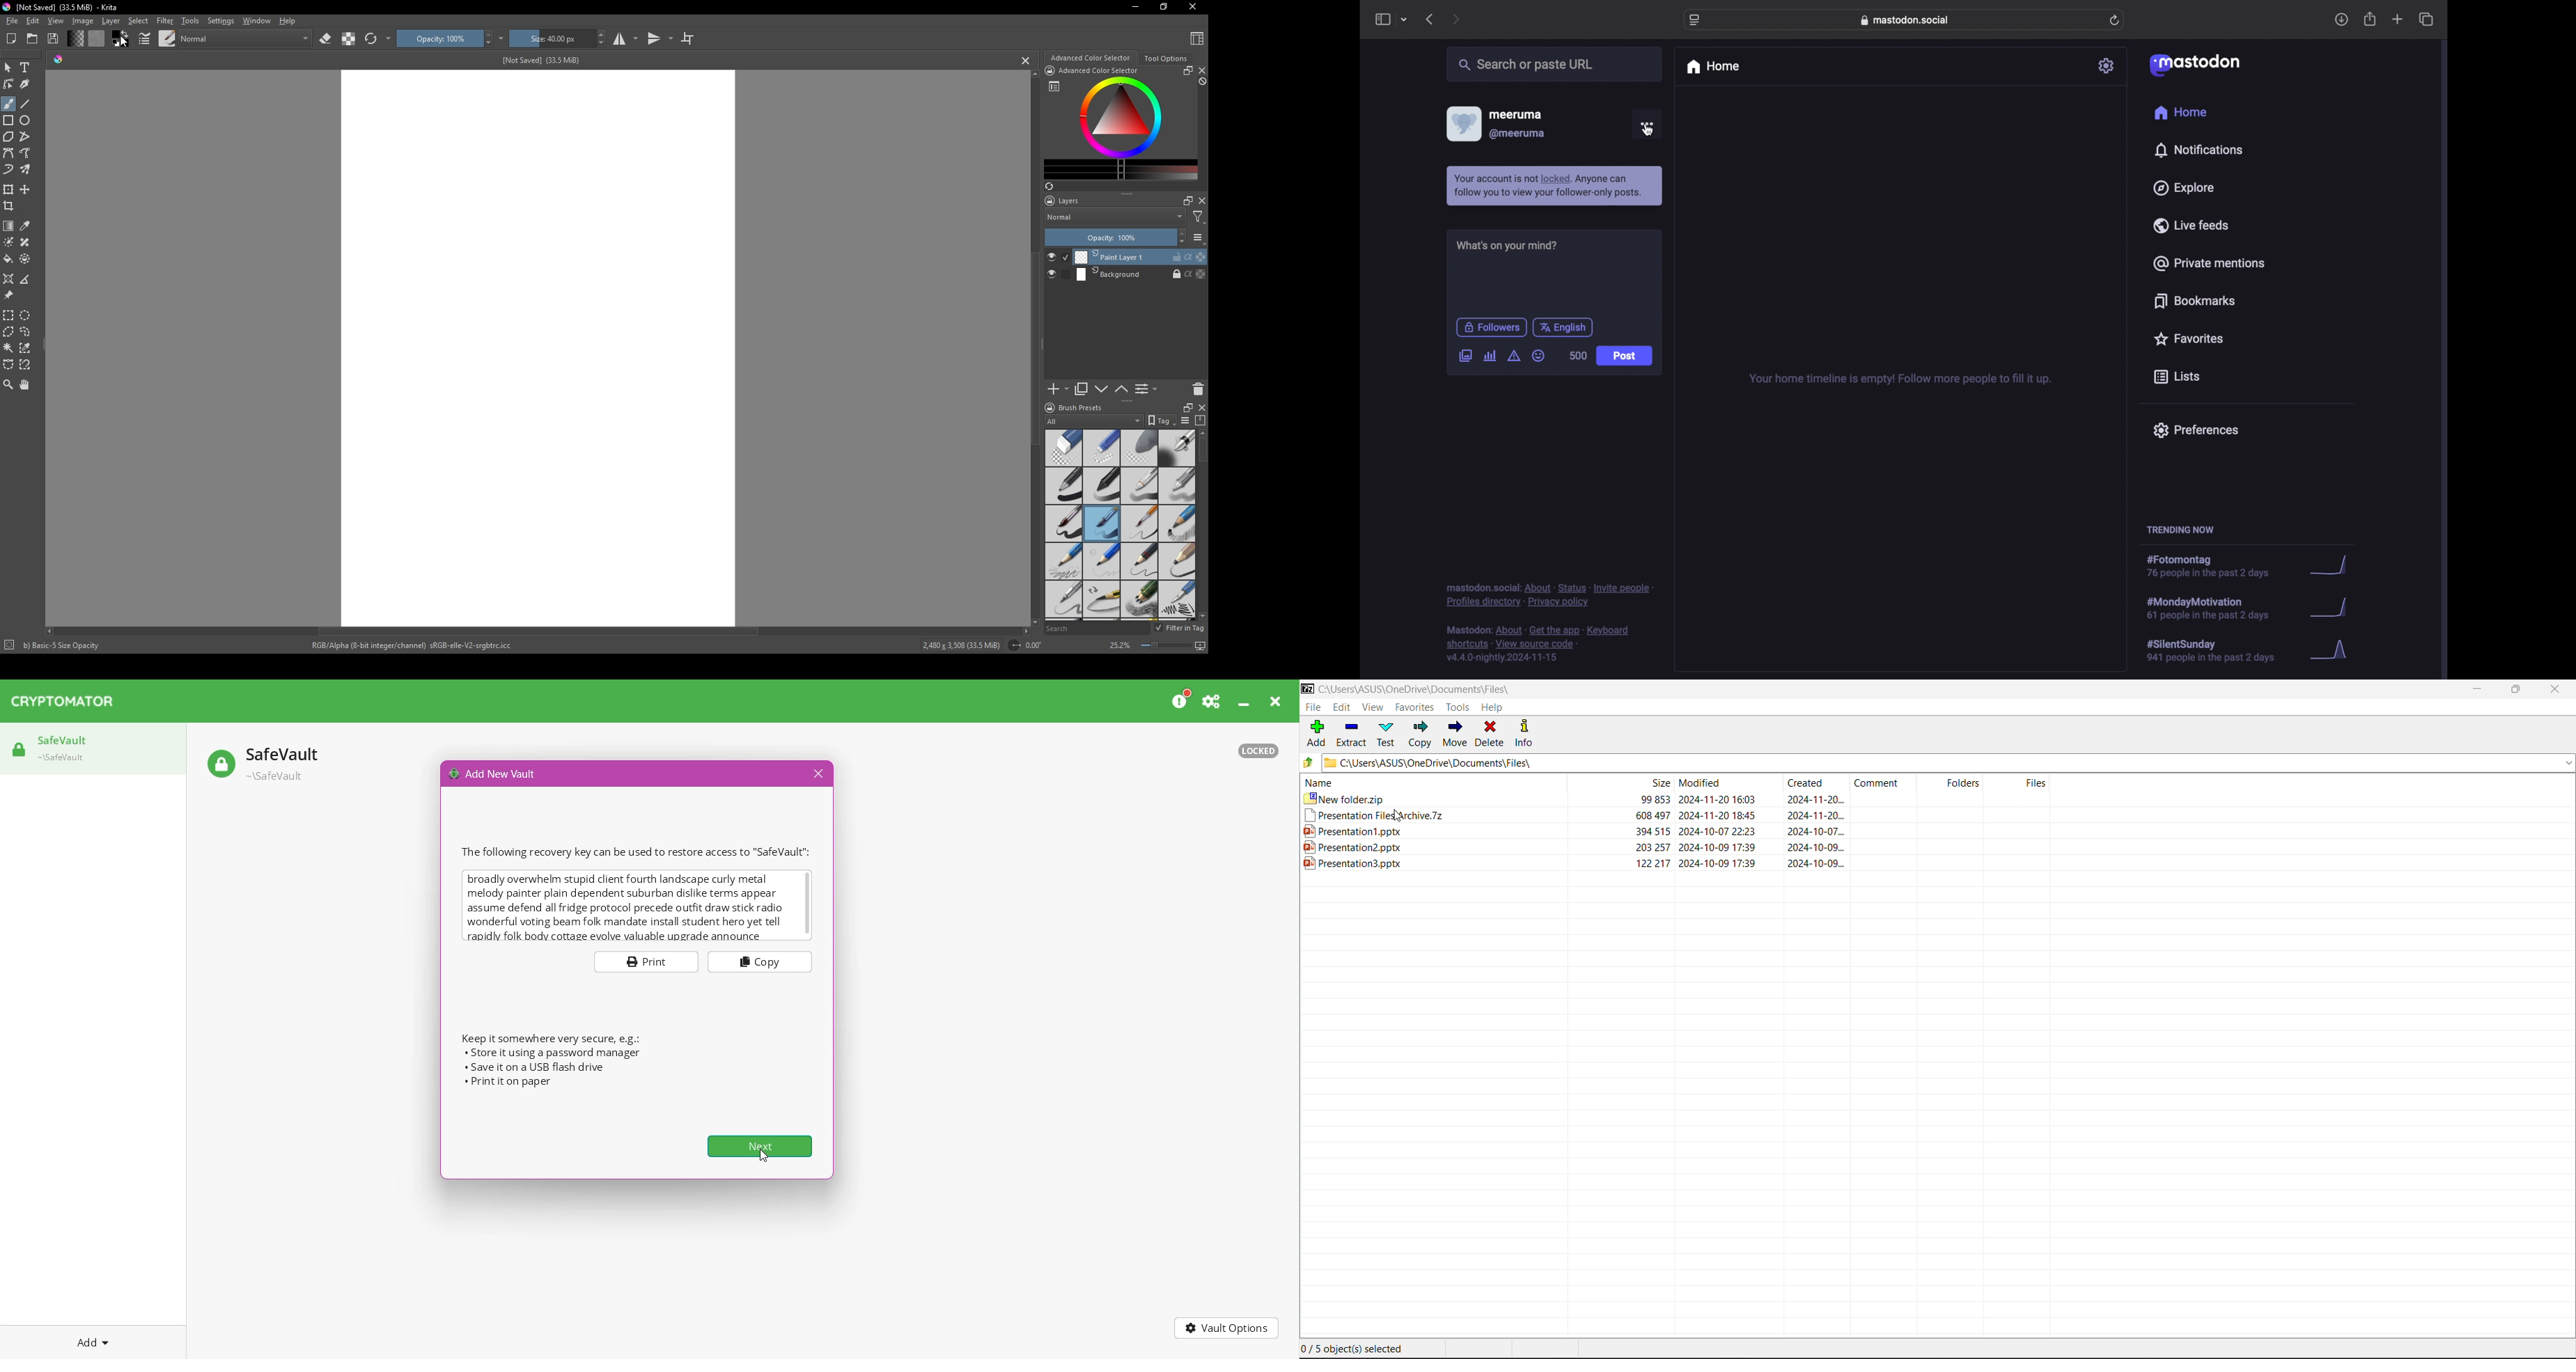 The width and height of the screenshot is (2576, 1372). What do you see at coordinates (761, 961) in the screenshot?
I see `Copy` at bounding box center [761, 961].